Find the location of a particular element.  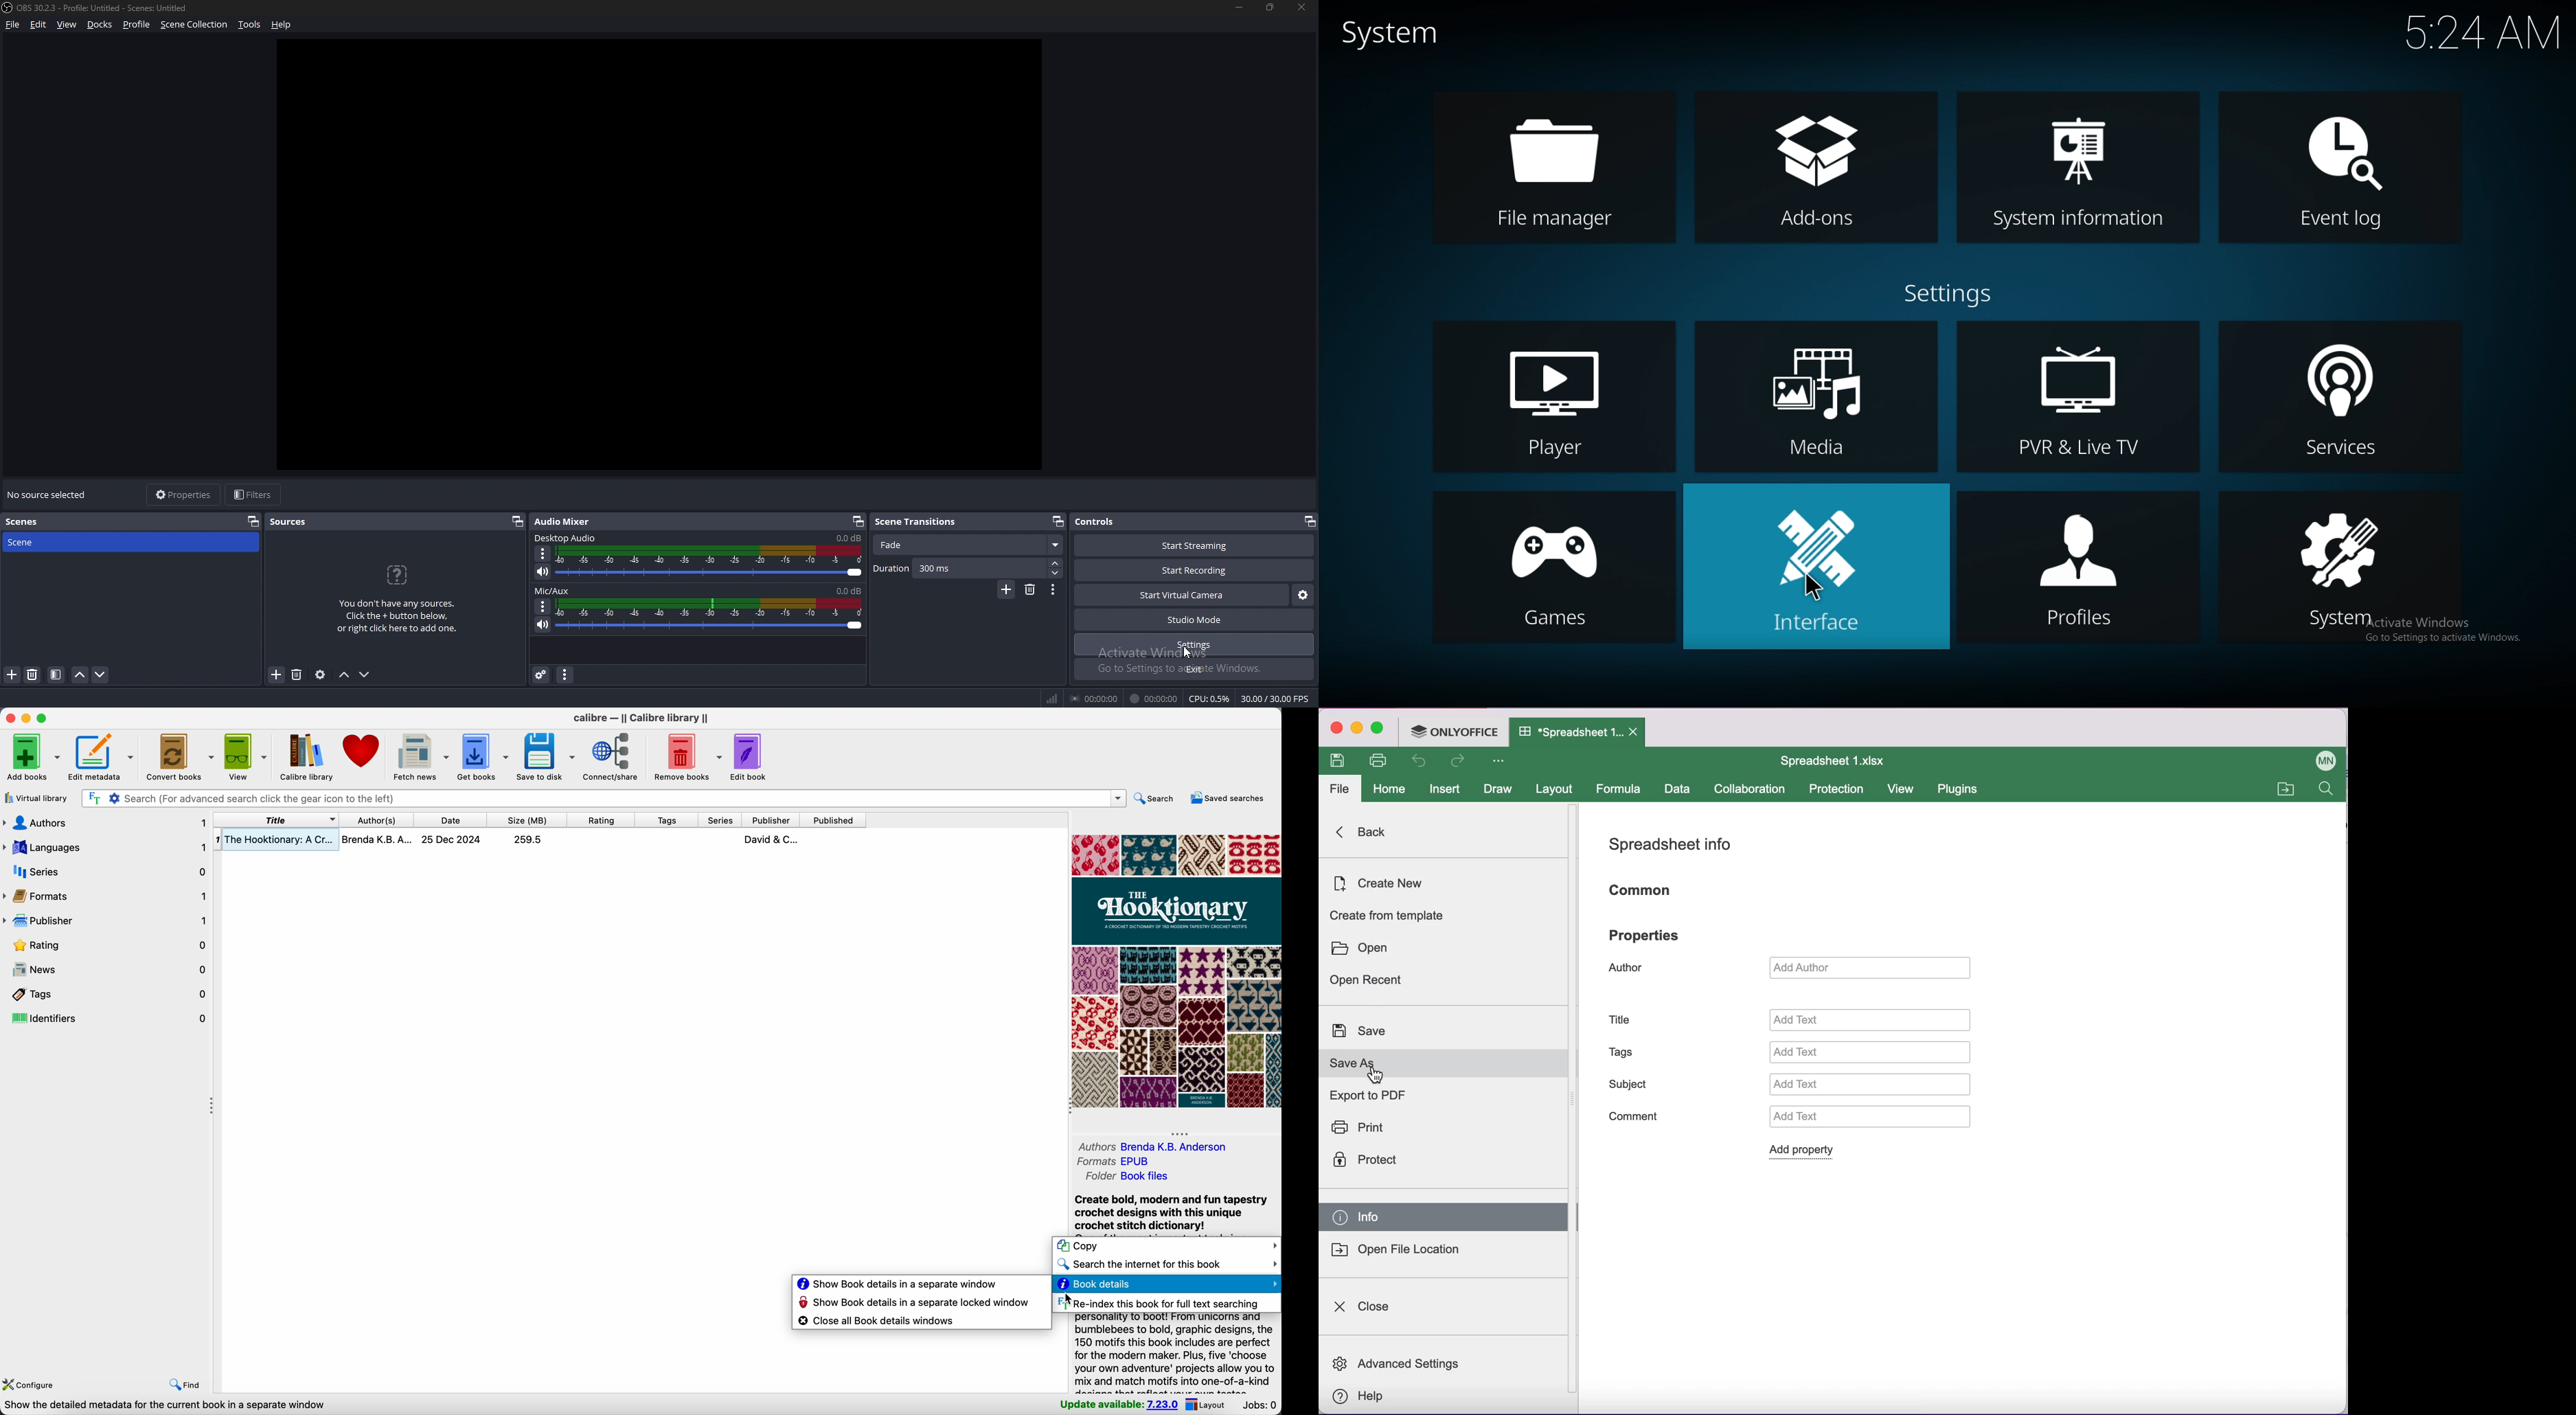

pop out is located at coordinates (517, 521).